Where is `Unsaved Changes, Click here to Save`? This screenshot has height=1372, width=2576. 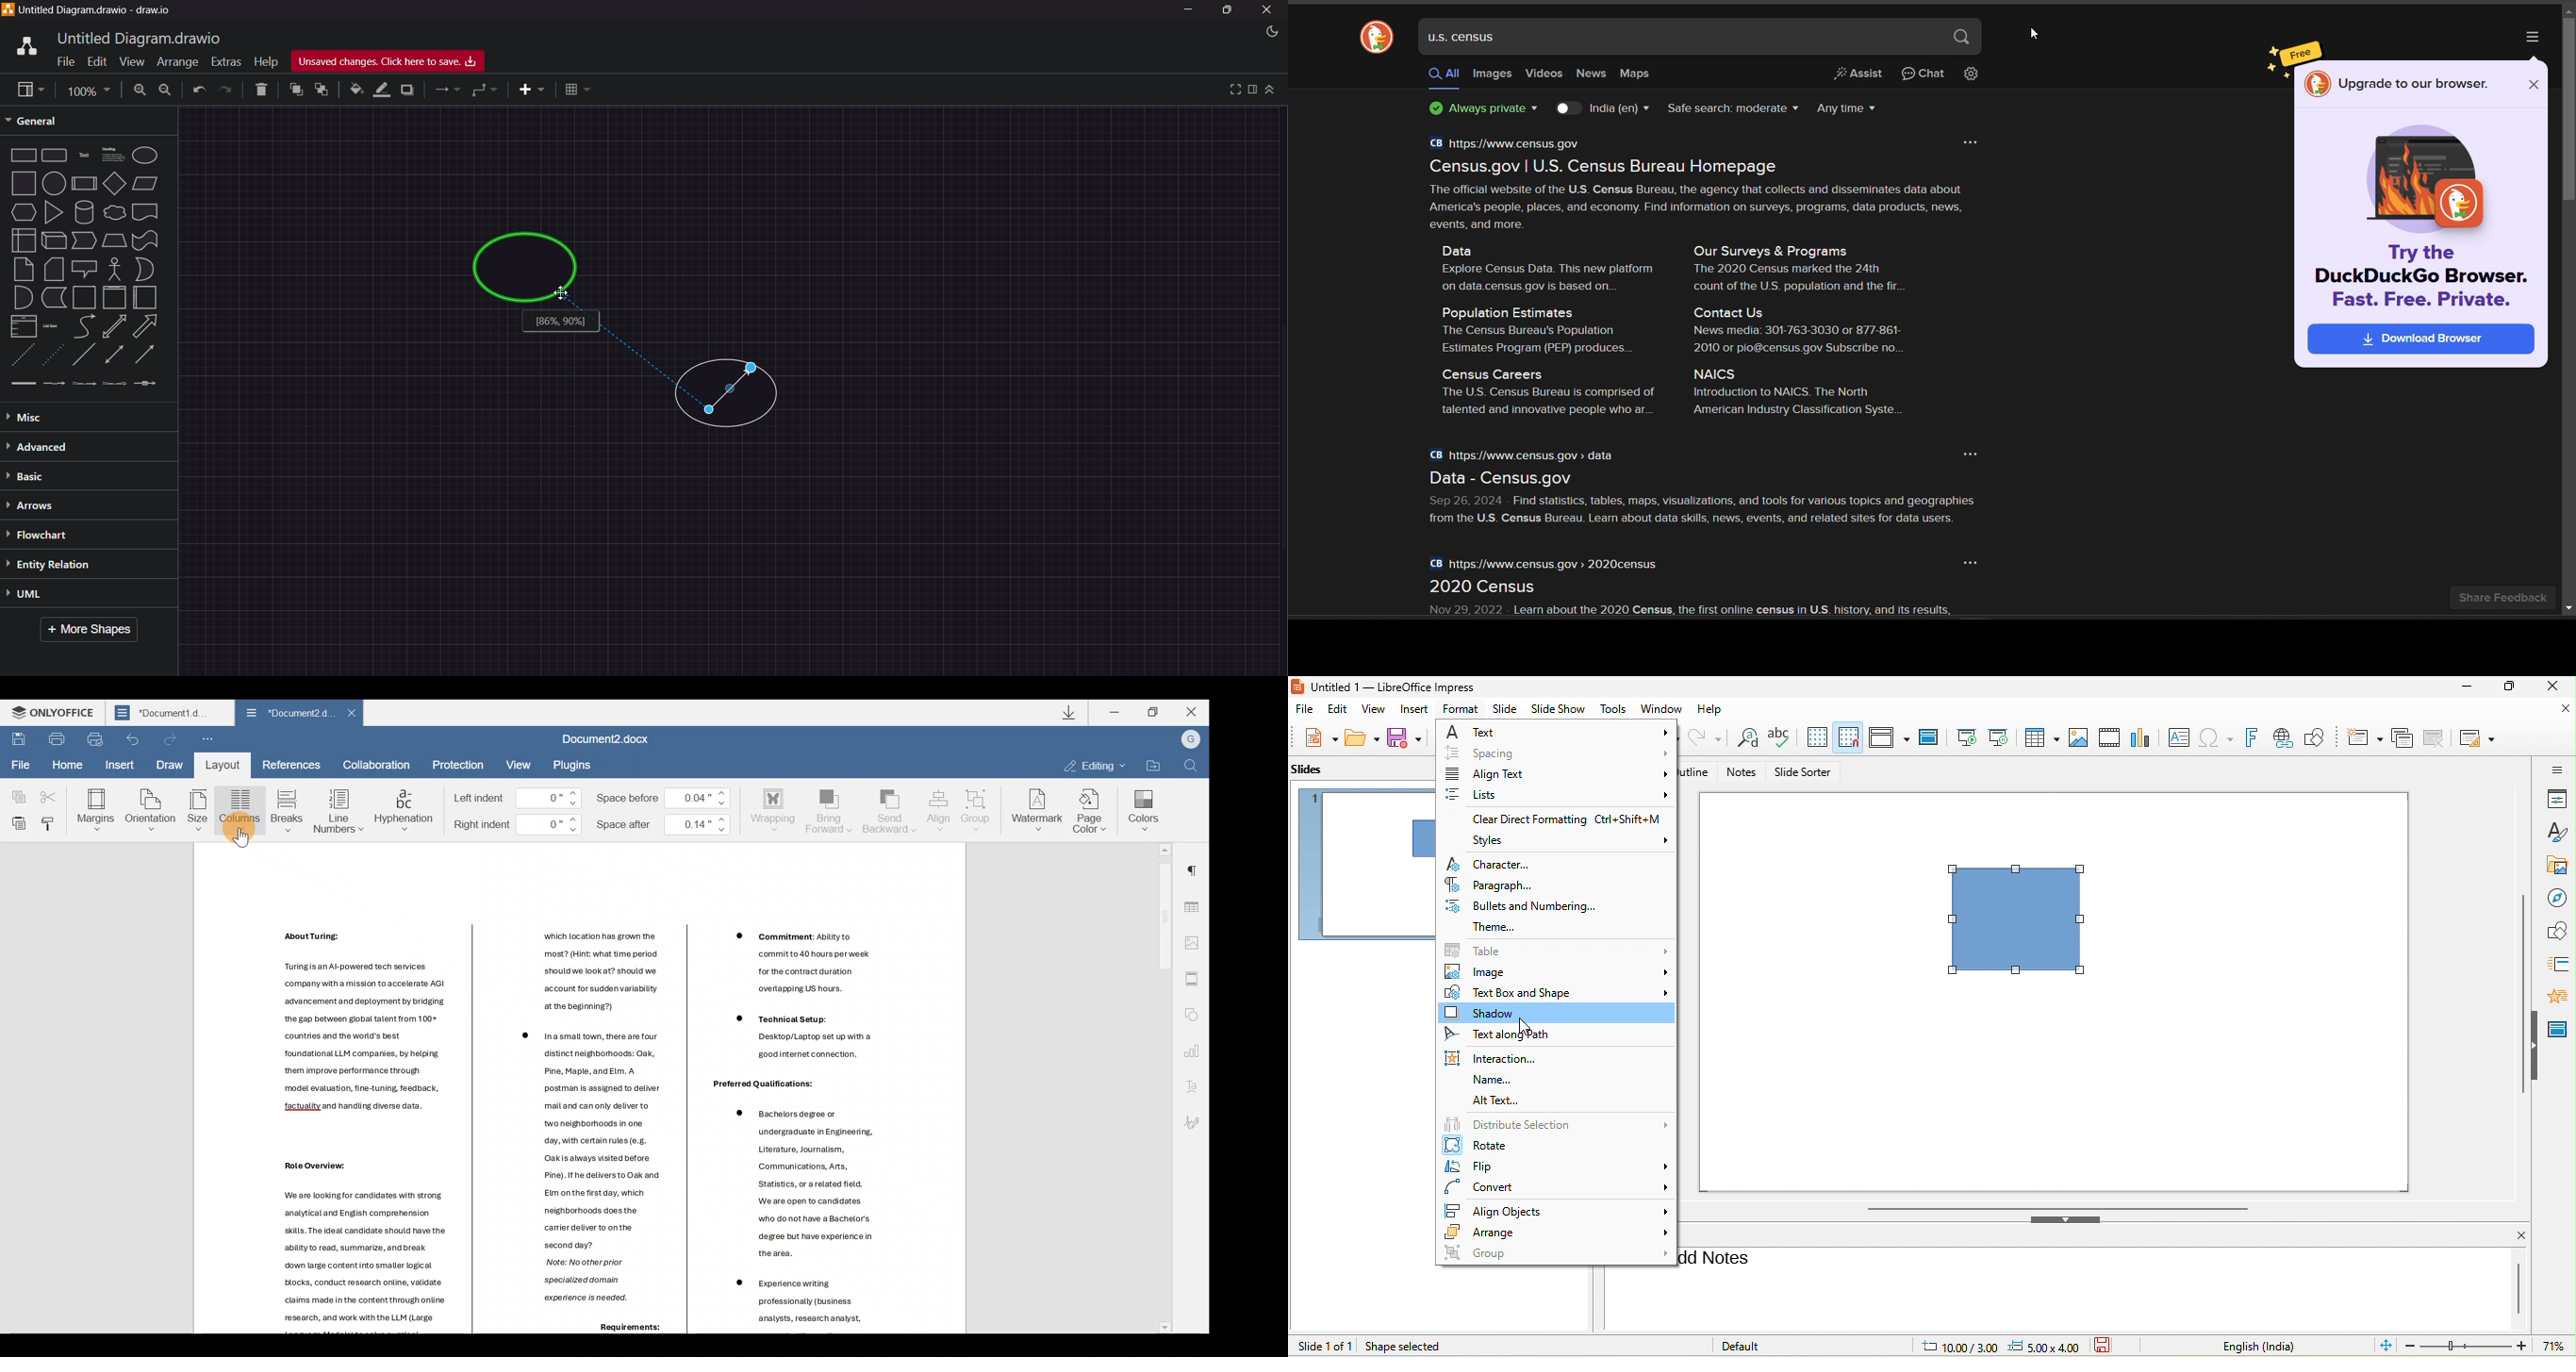
Unsaved Changes, Click here to Save is located at coordinates (394, 62).